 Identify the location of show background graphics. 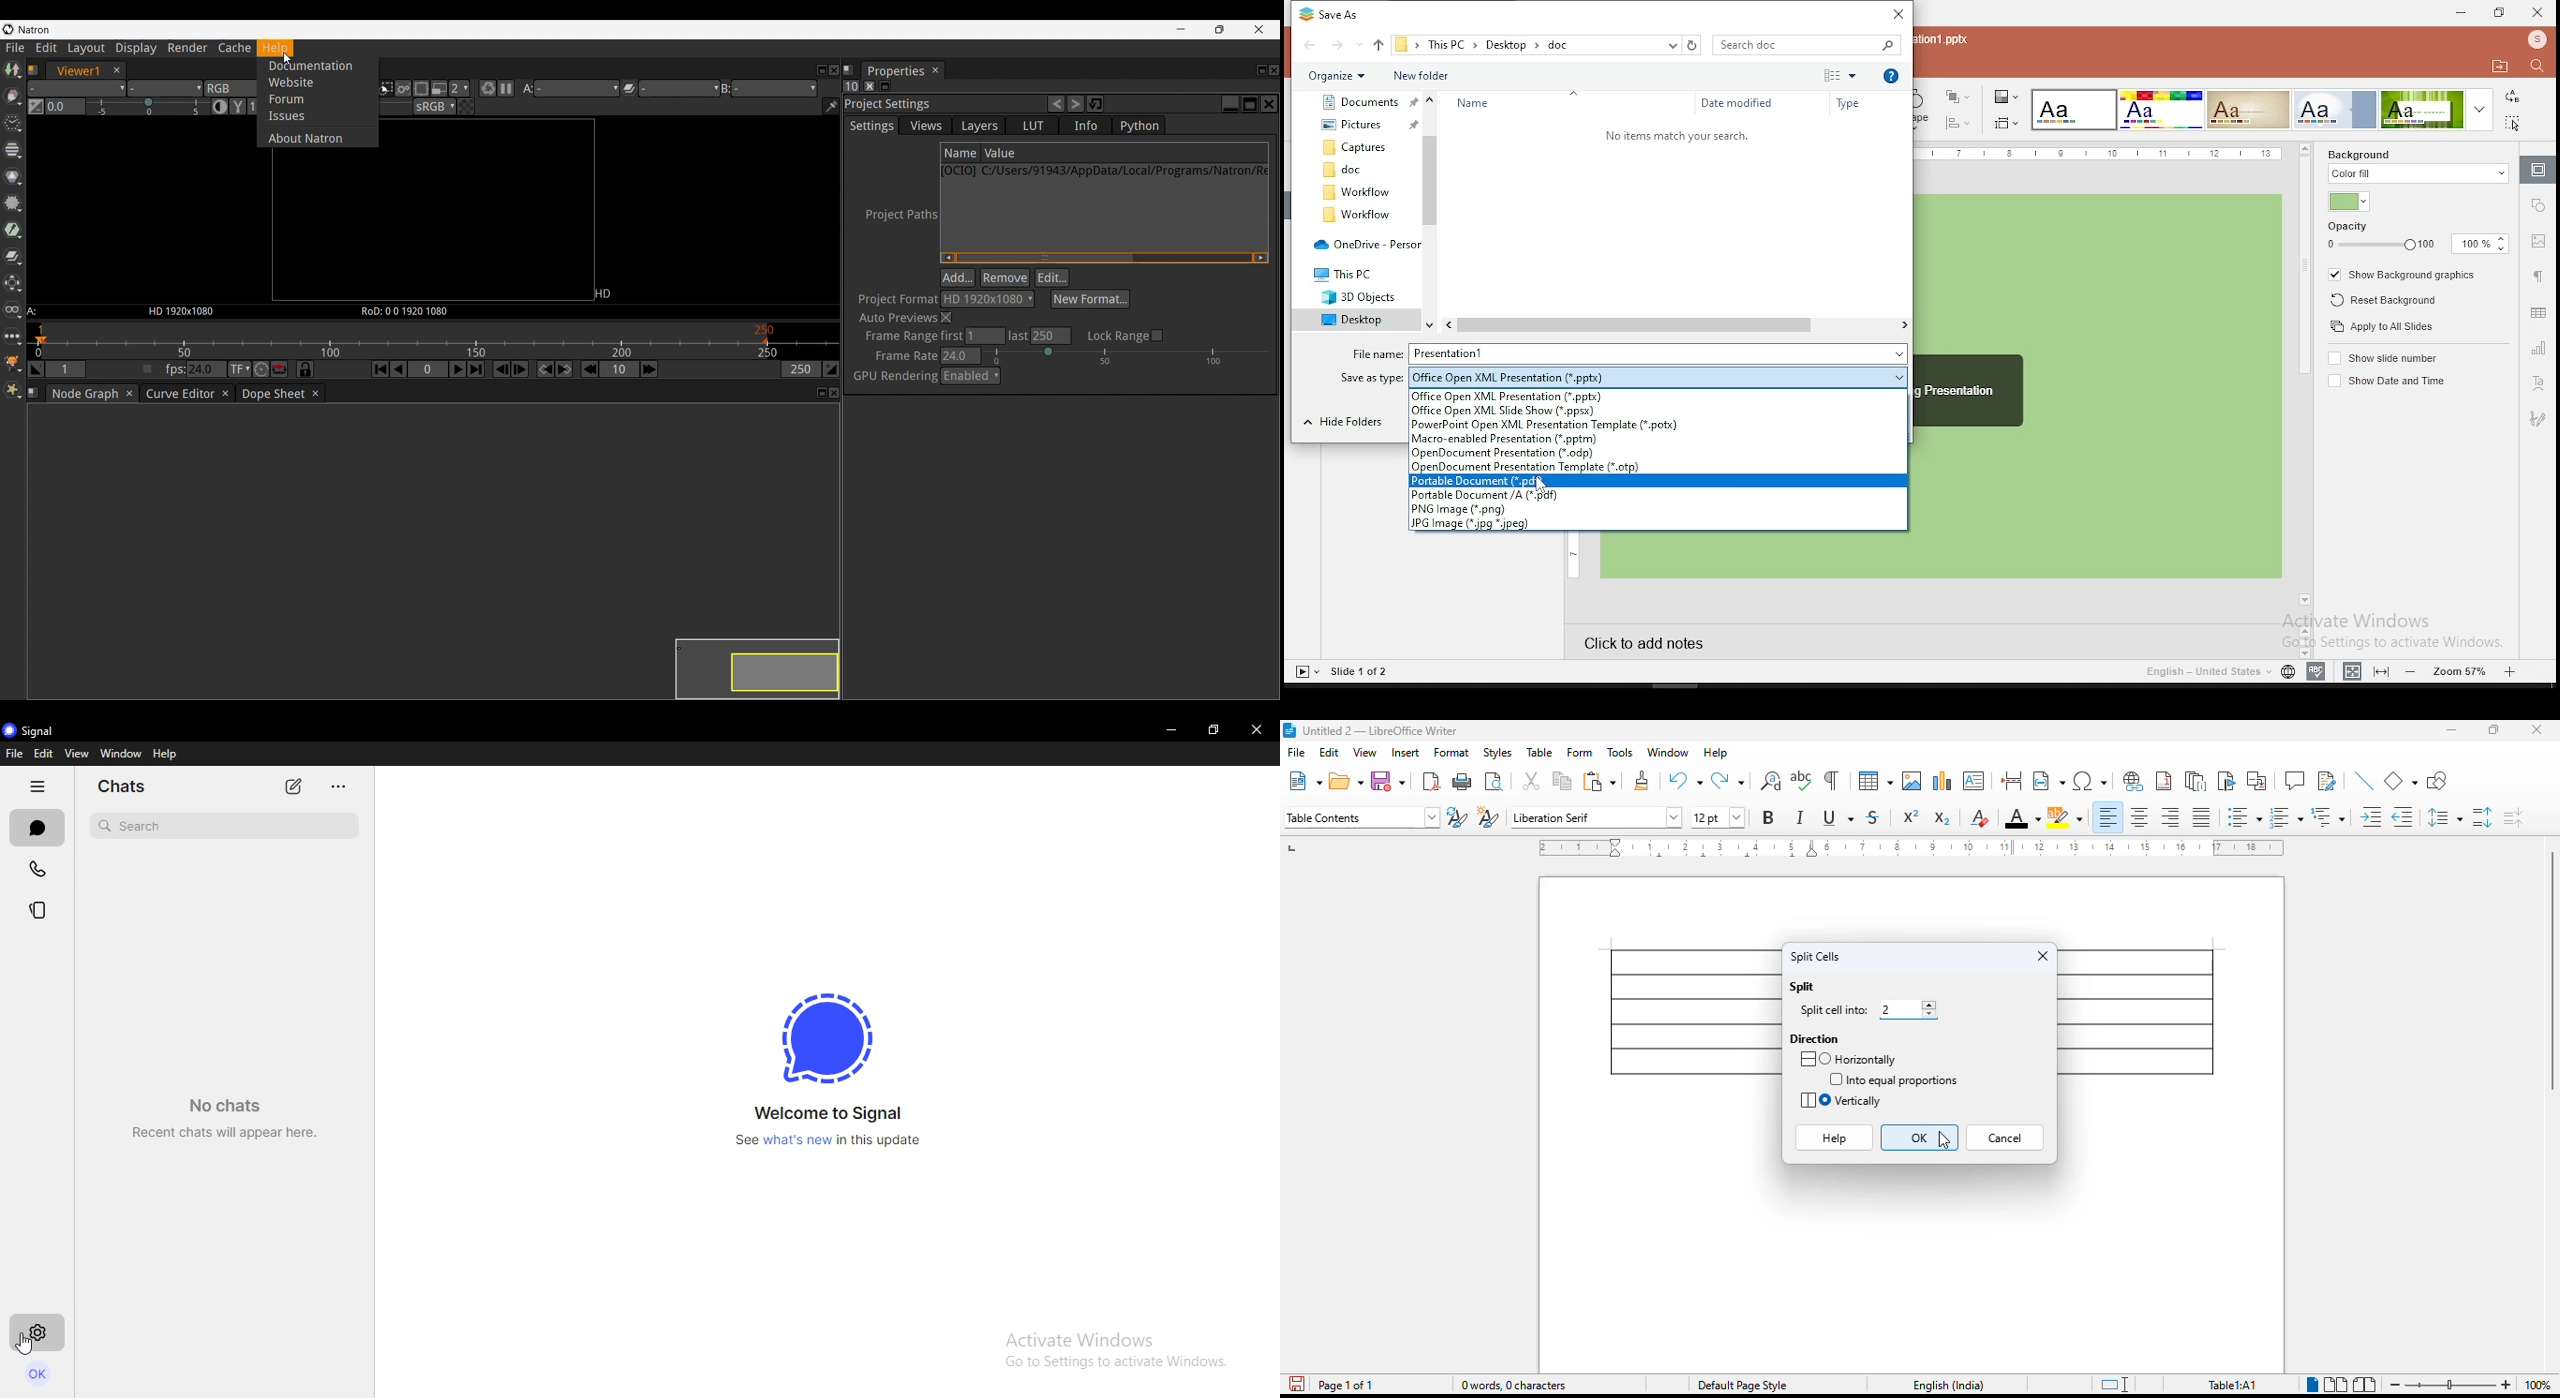
(2405, 275).